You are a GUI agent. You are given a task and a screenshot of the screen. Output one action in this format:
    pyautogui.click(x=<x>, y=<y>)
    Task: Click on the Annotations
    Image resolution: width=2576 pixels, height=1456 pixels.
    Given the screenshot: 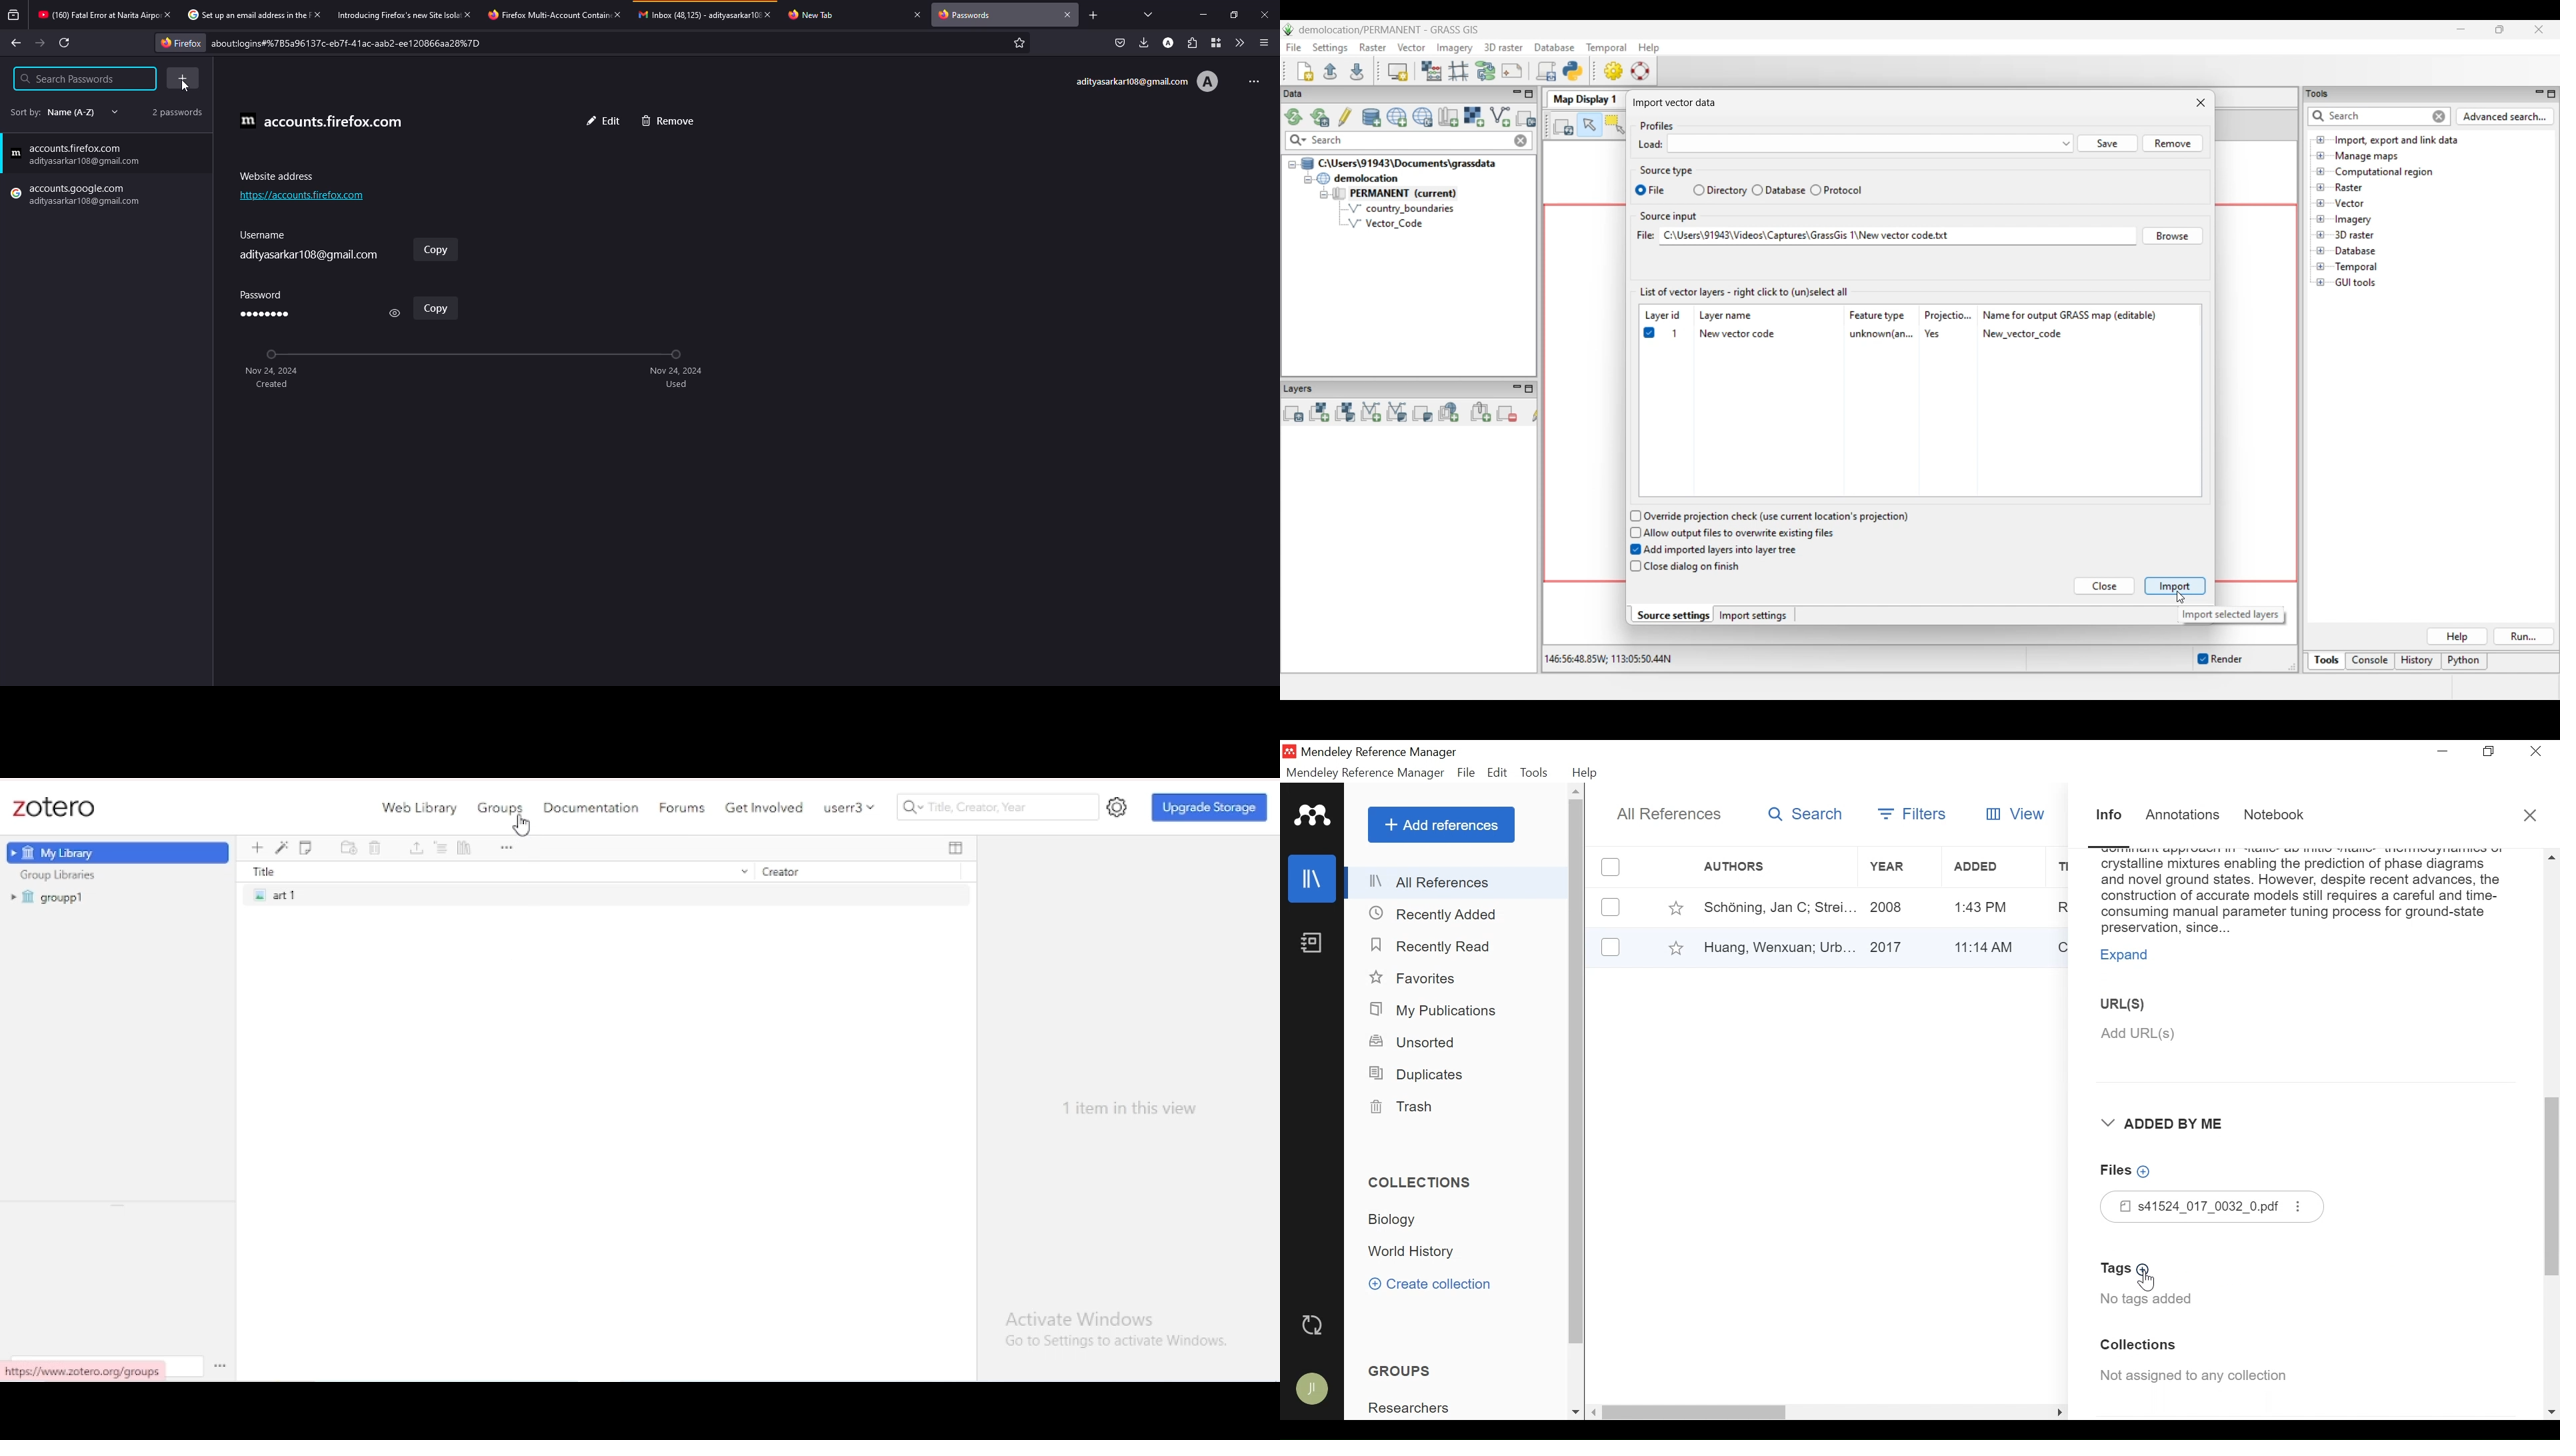 What is the action you would take?
    pyautogui.click(x=2183, y=817)
    